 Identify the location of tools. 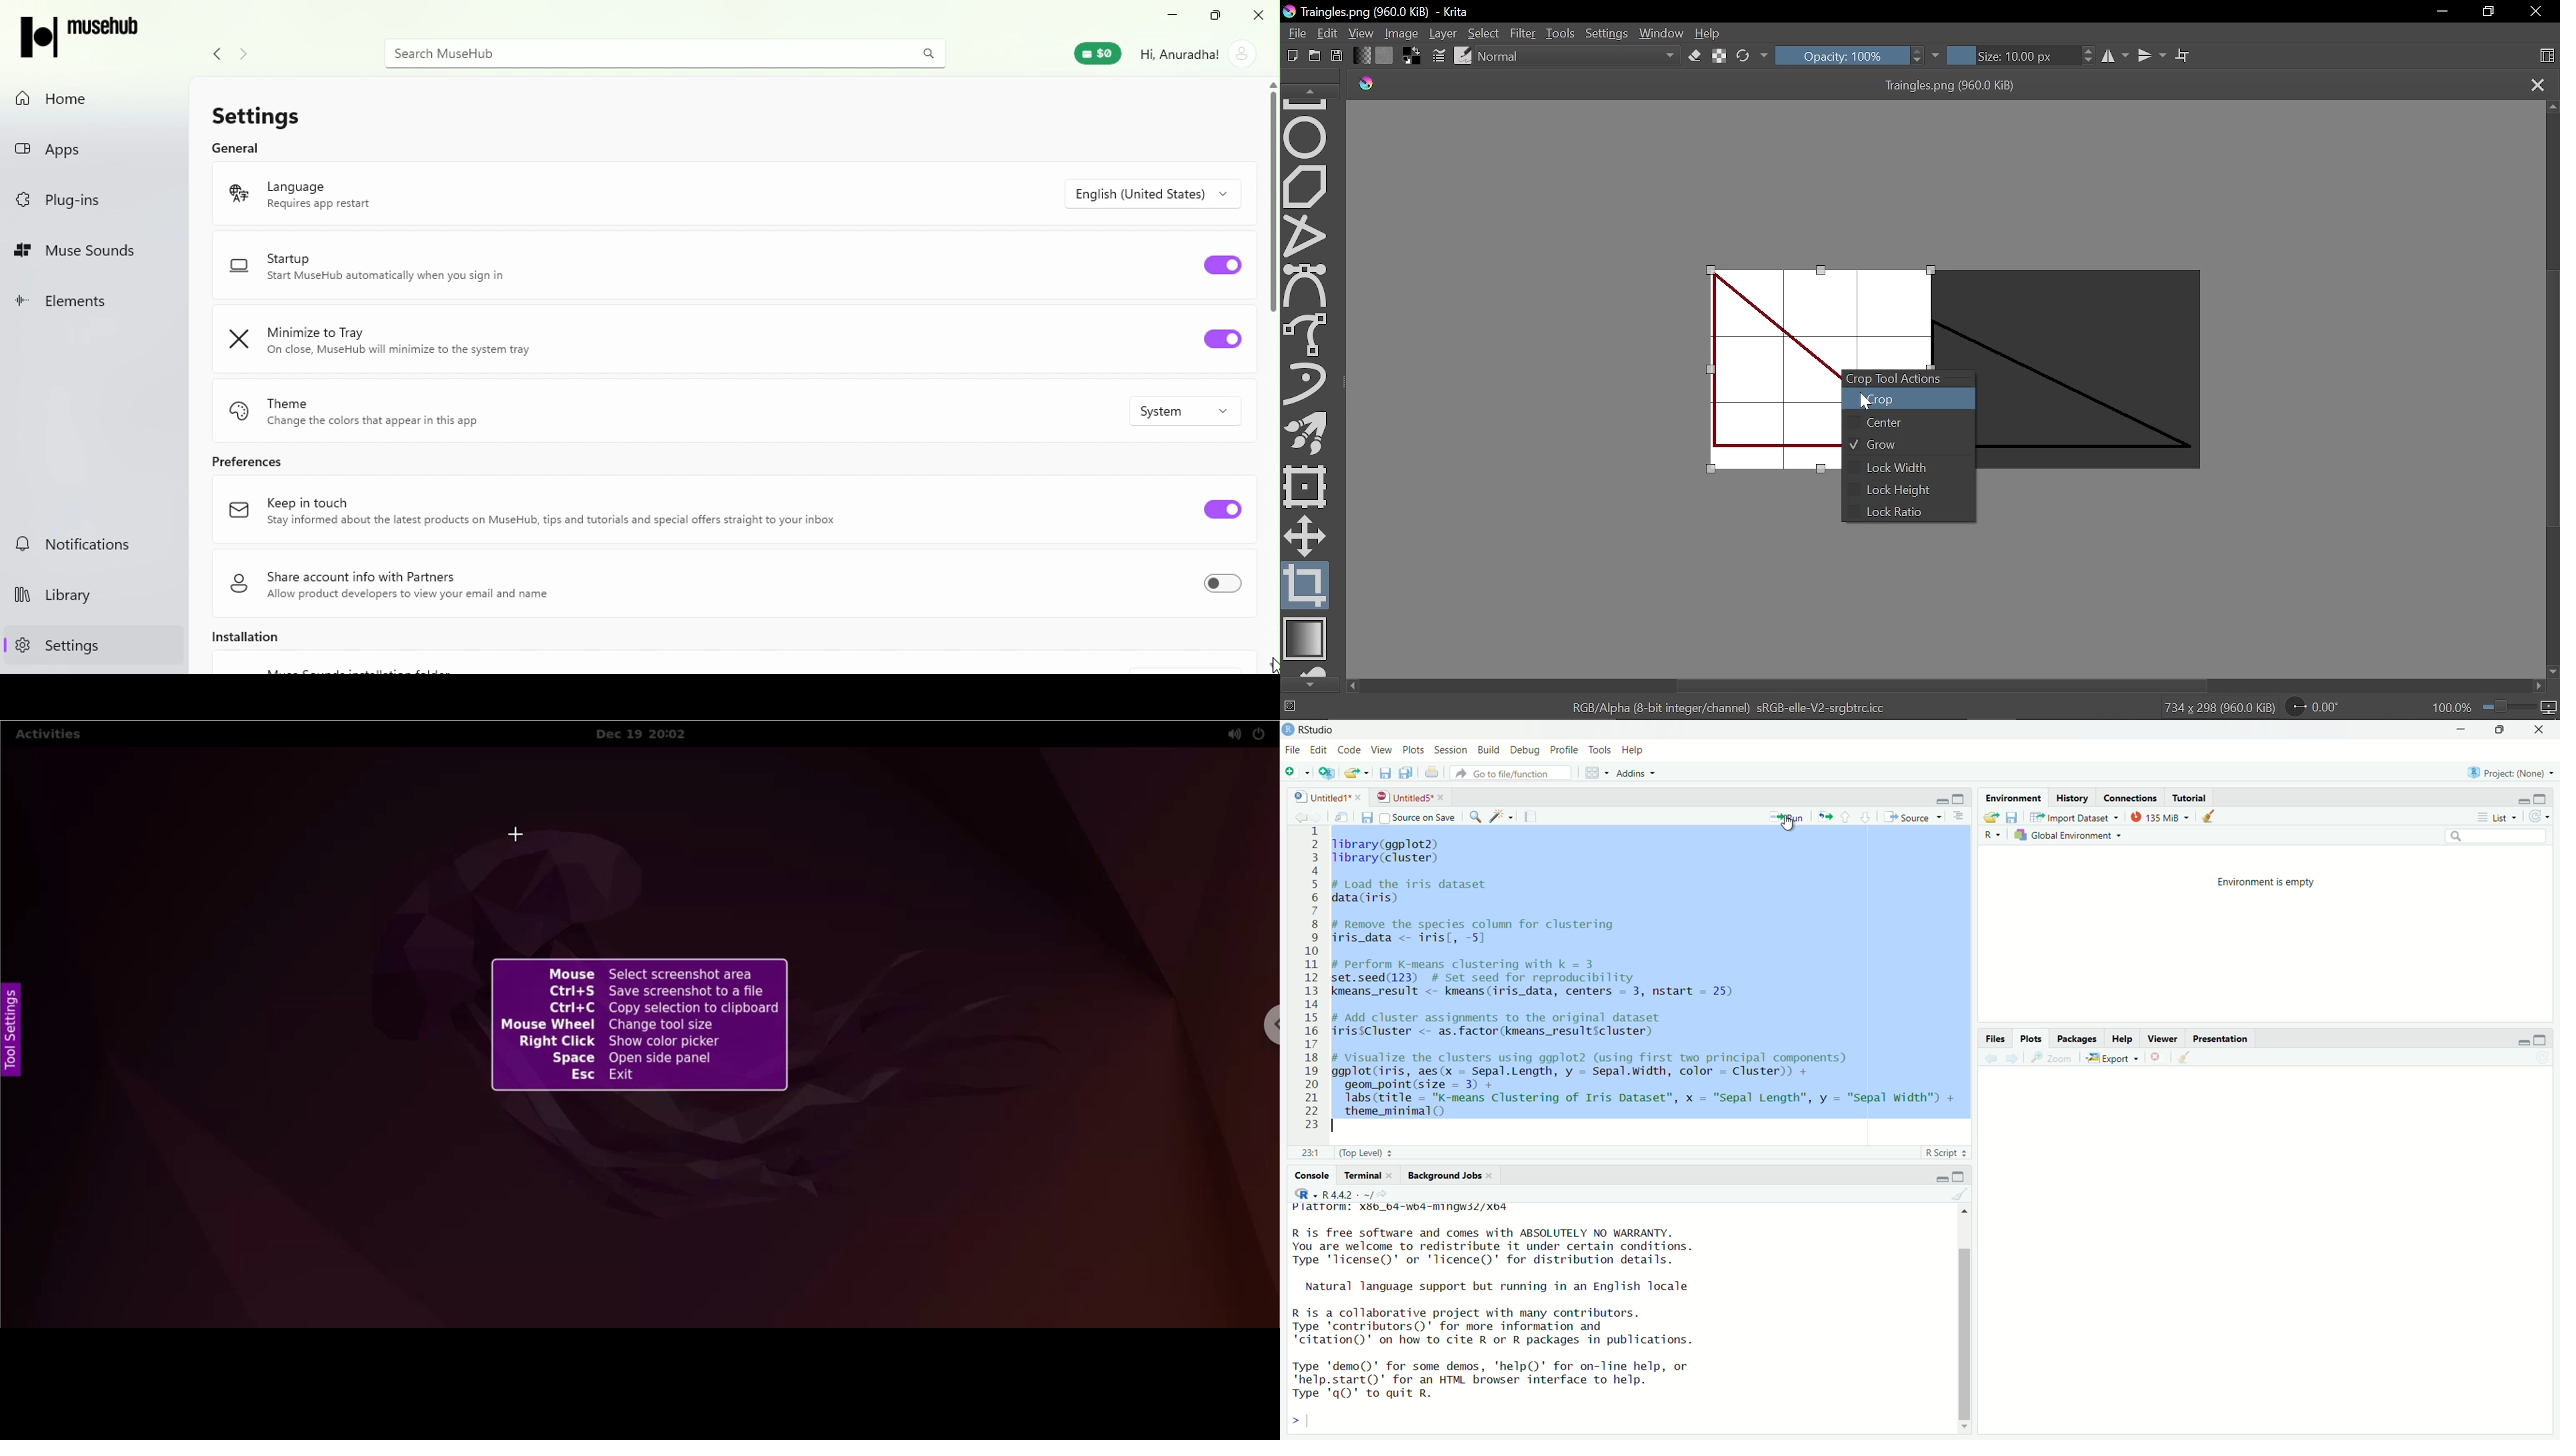
(1601, 749).